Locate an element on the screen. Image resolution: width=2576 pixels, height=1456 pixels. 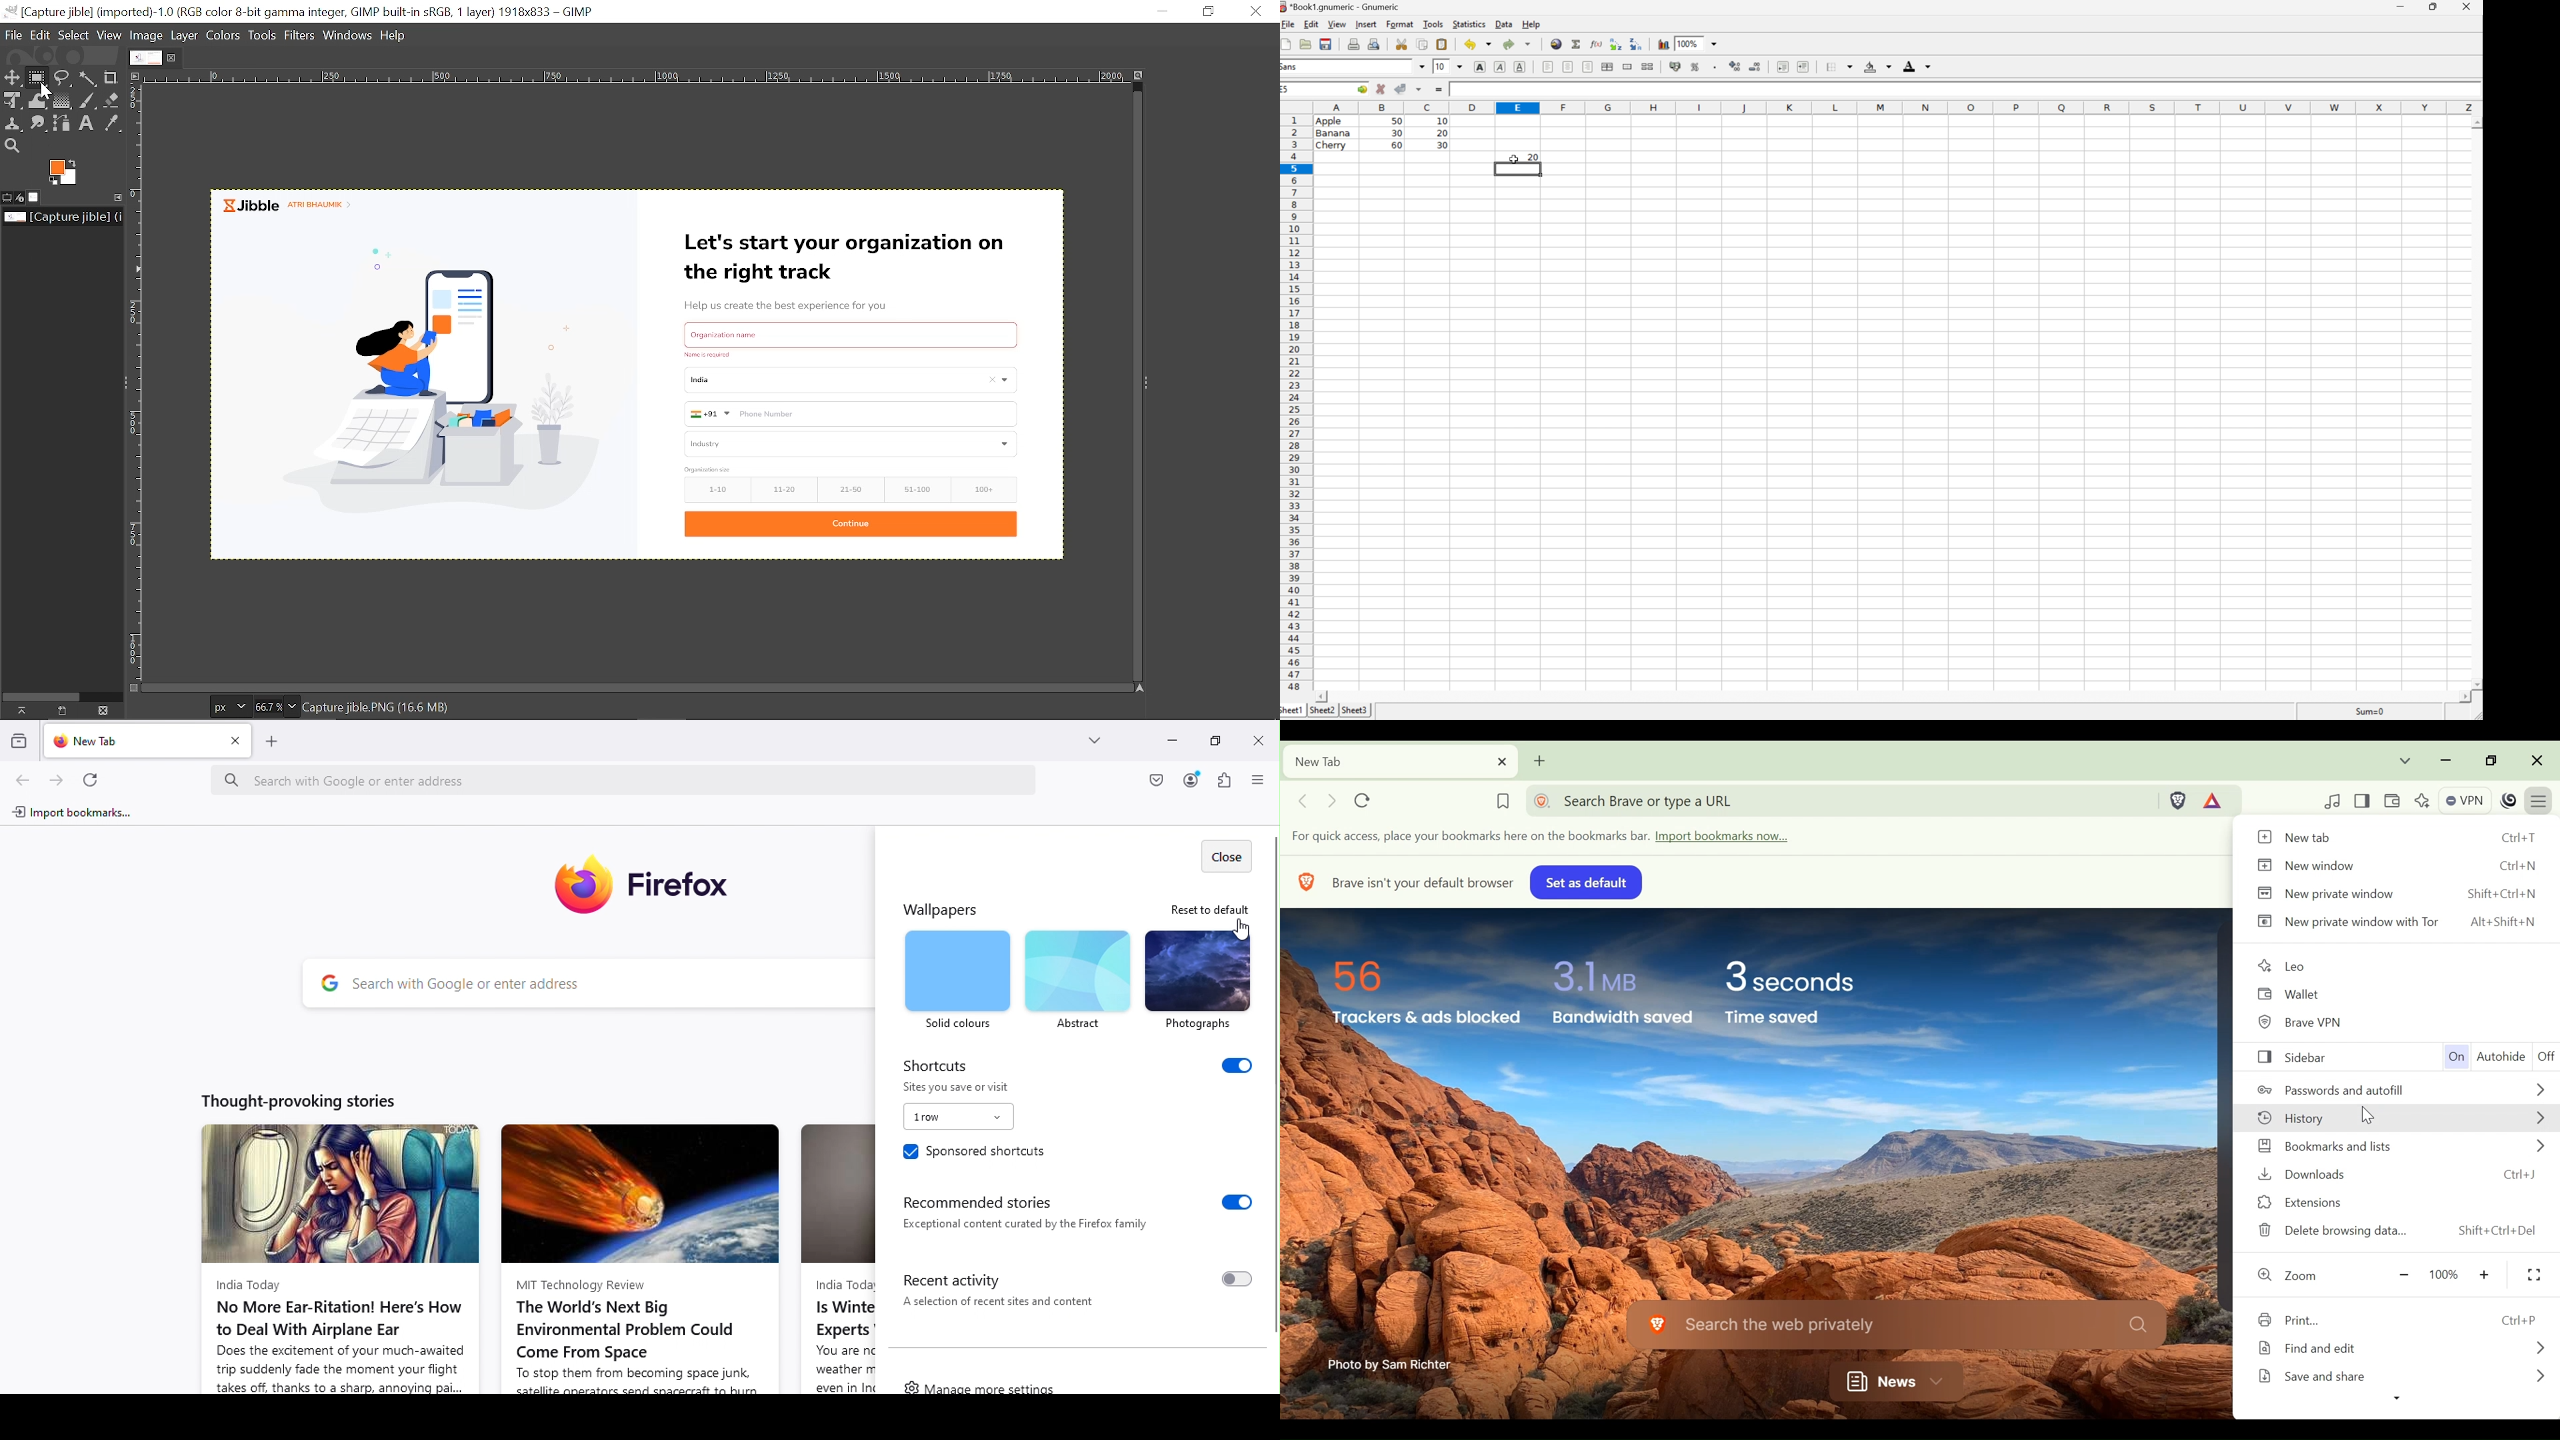
Resent activity is located at coordinates (1071, 1288).